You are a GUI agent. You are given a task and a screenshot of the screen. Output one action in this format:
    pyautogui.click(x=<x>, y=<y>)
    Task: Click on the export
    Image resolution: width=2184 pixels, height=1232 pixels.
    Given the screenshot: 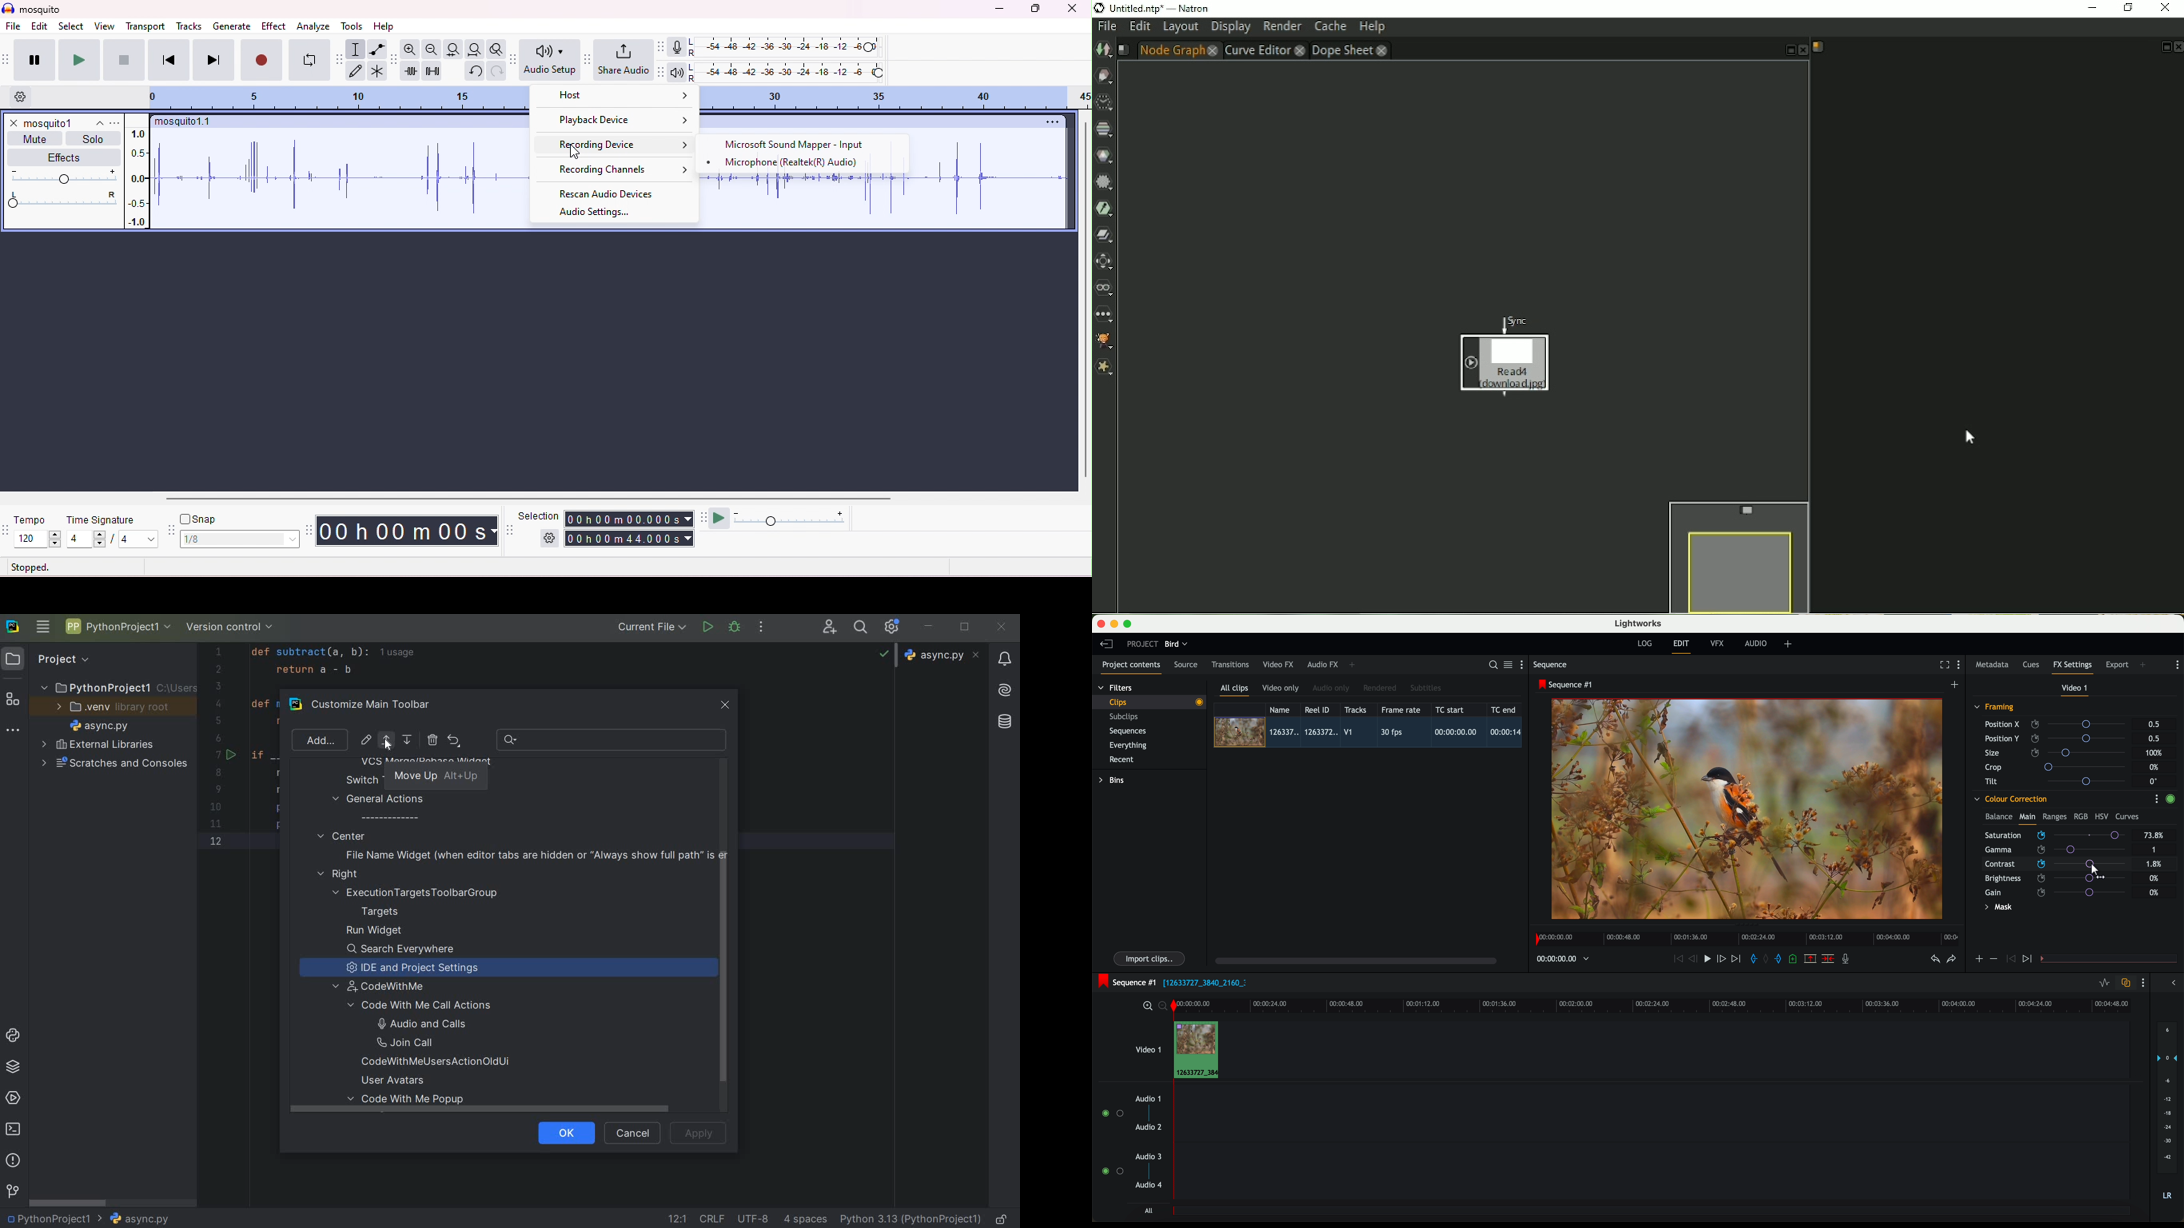 What is the action you would take?
    pyautogui.click(x=2118, y=666)
    